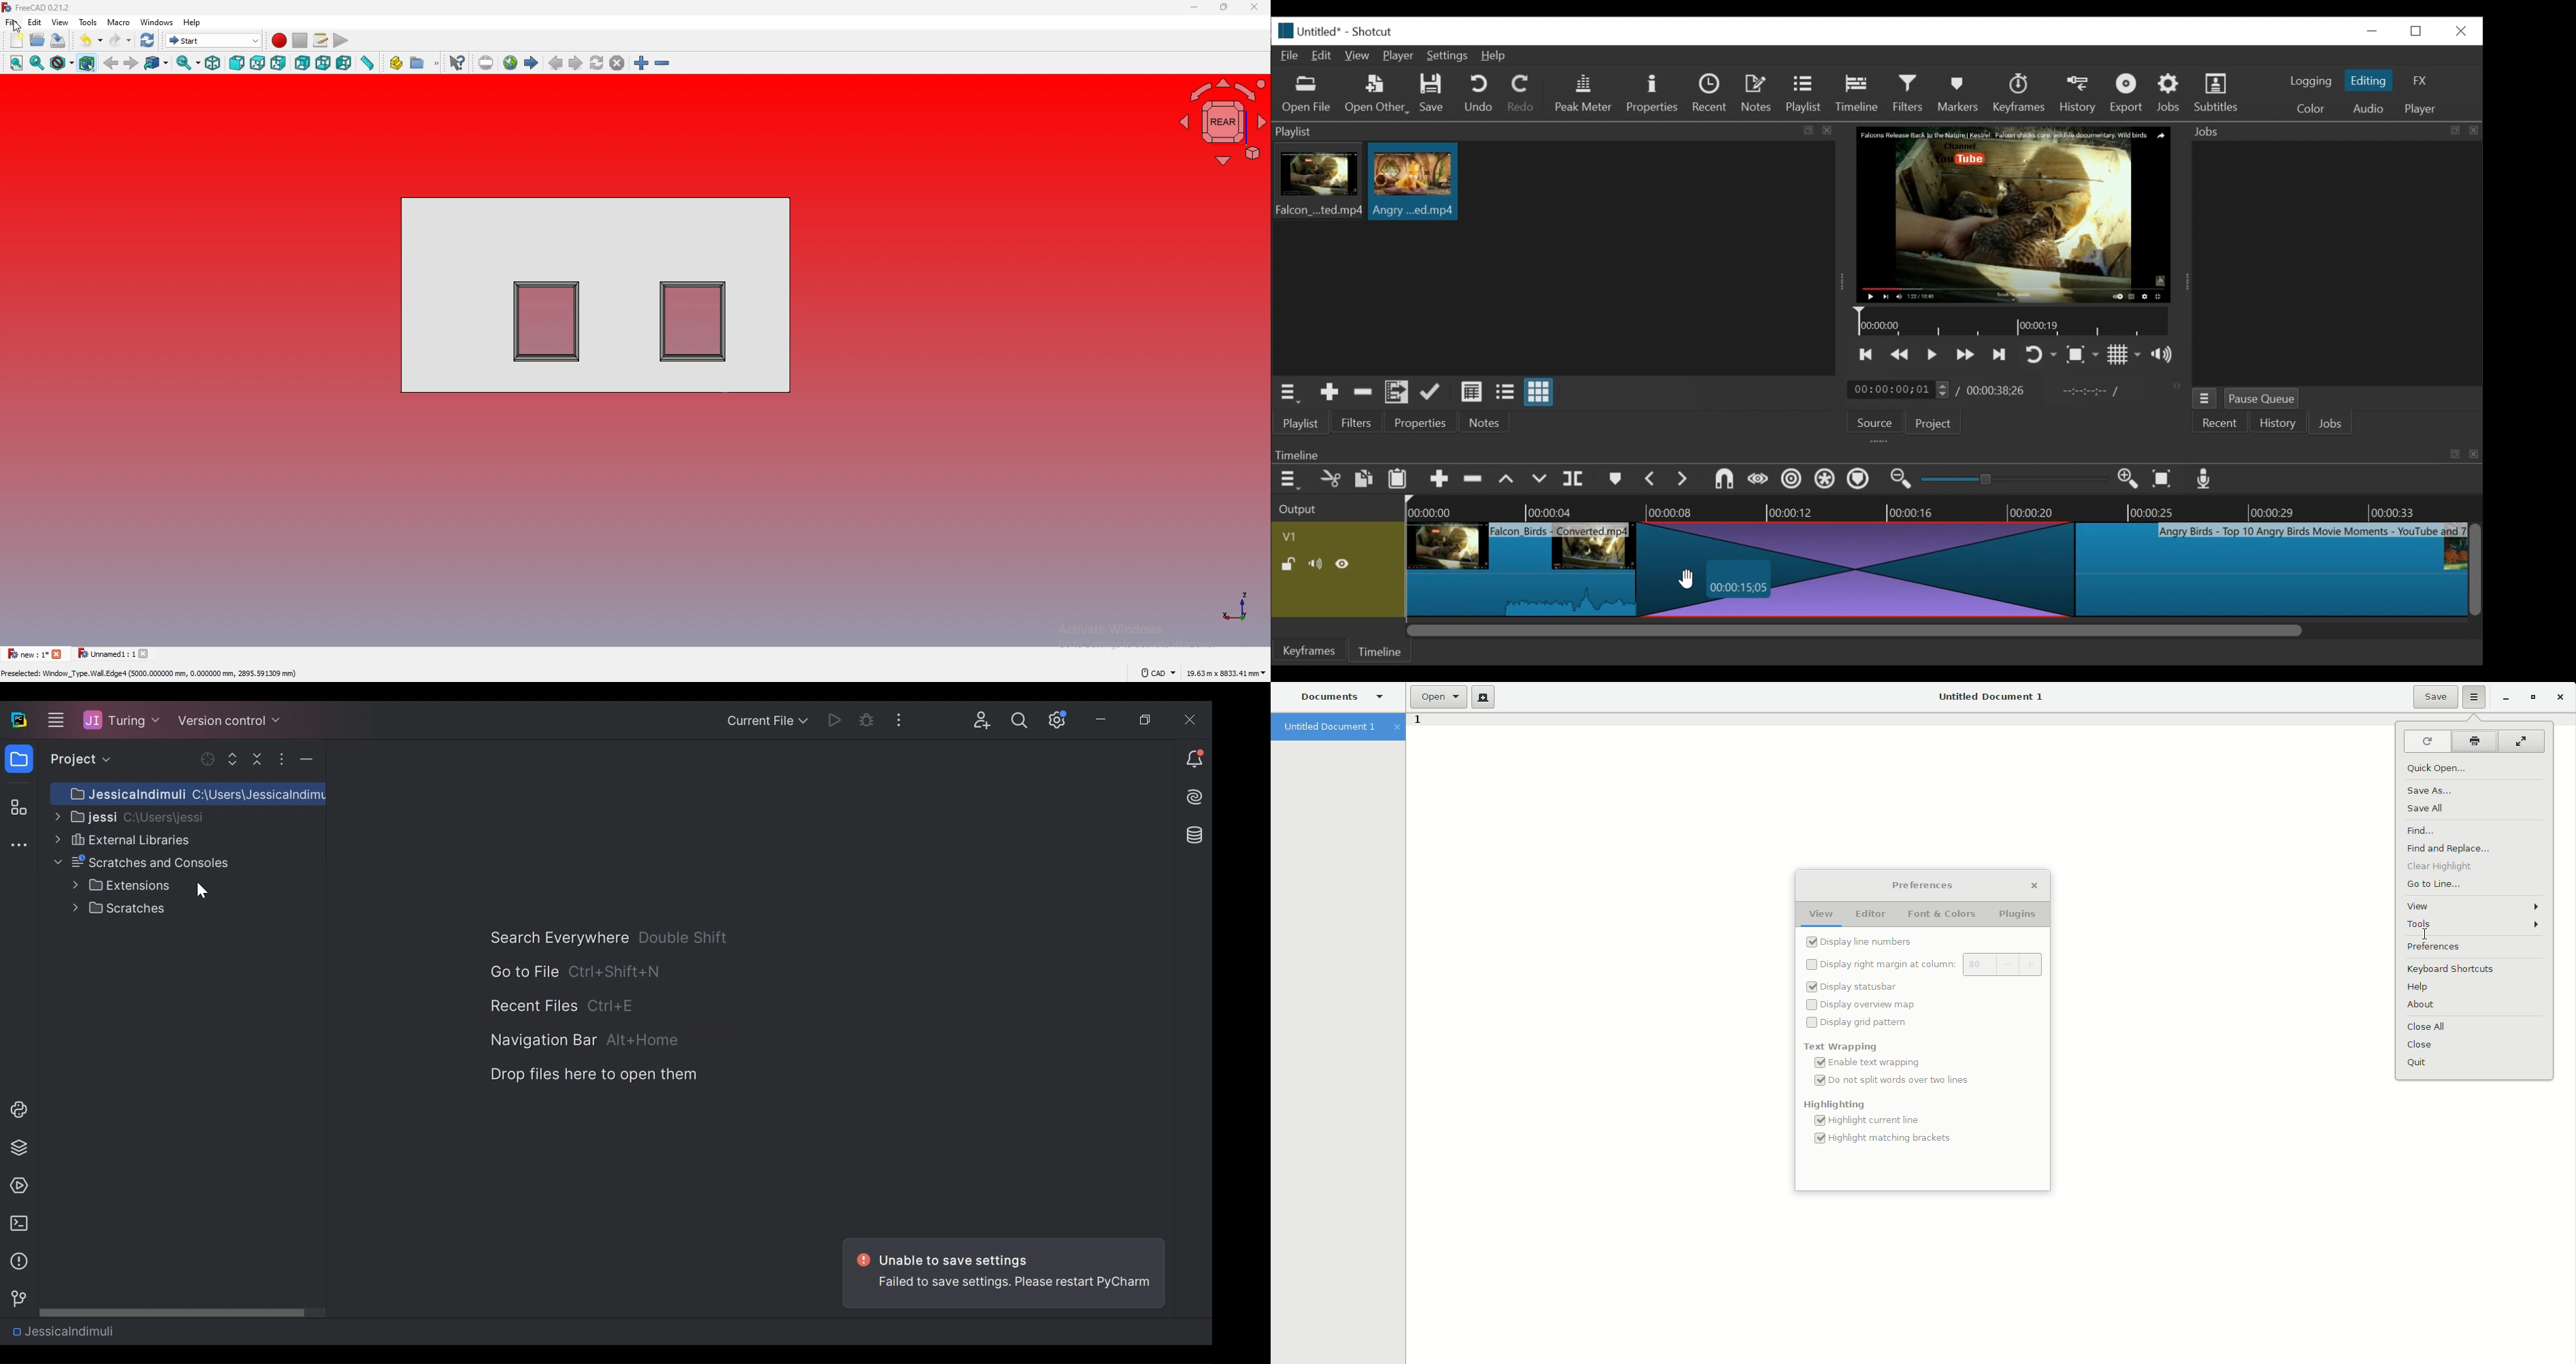 This screenshot has width=2576, height=1372. I want to click on in point, so click(2088, 393).